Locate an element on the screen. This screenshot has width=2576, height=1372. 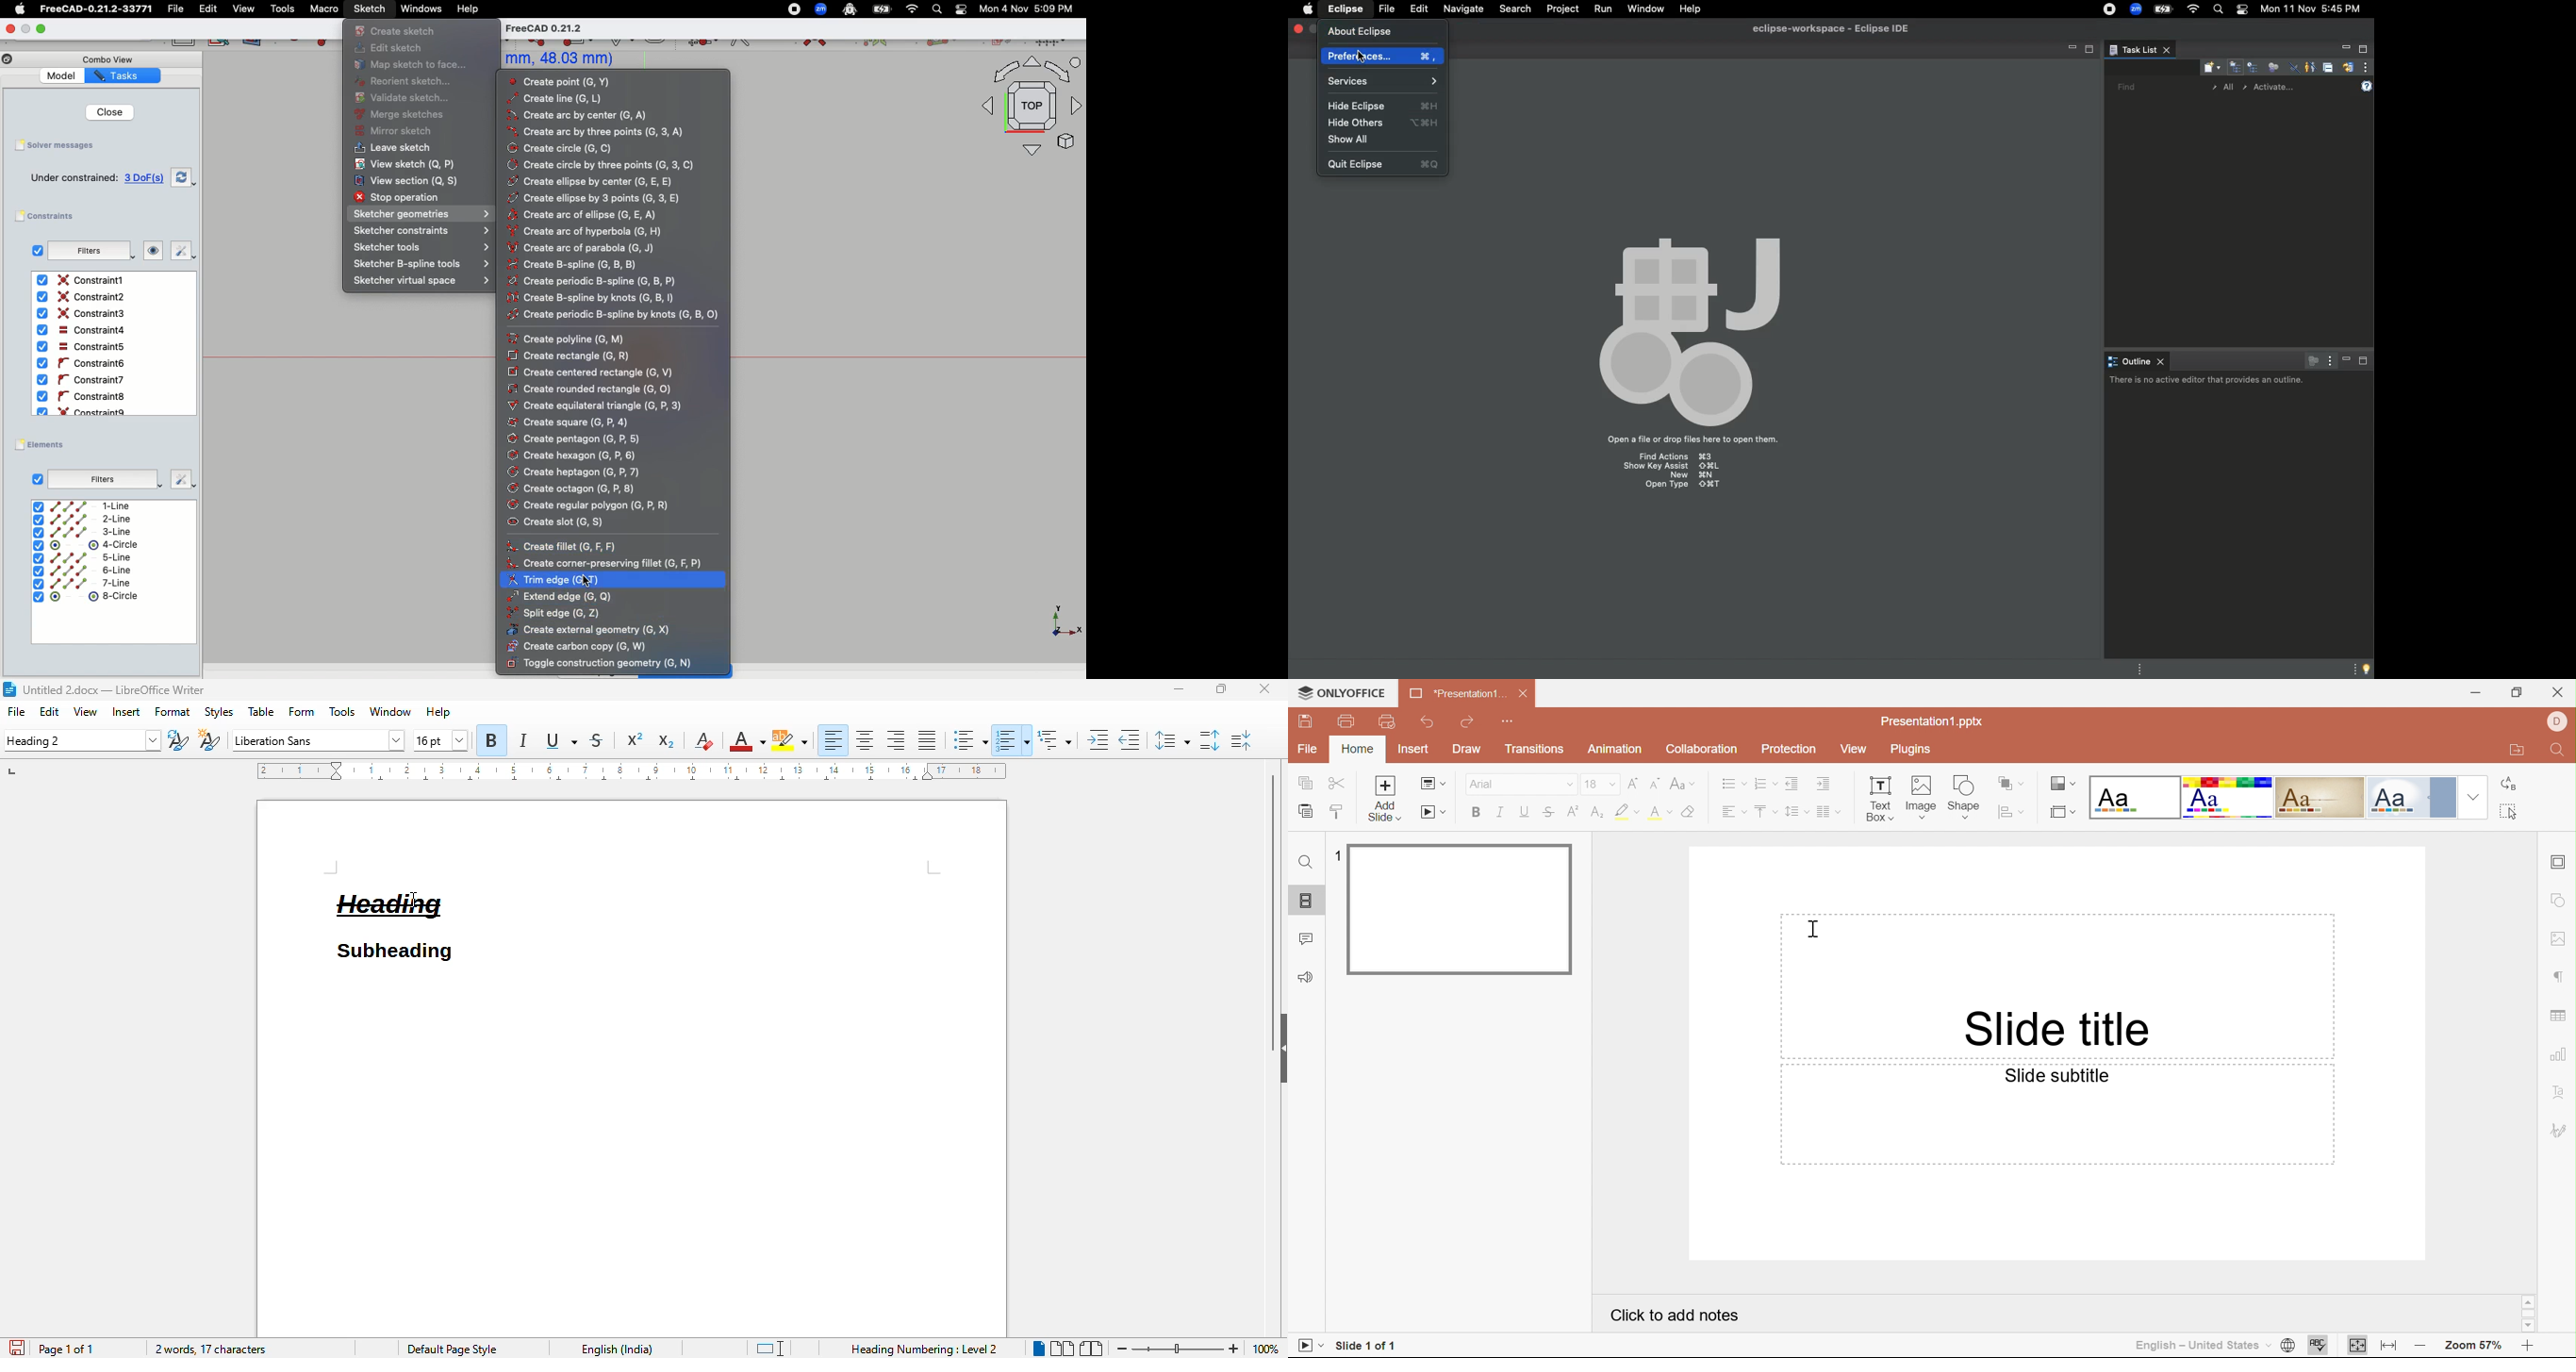
Top is located at coordinates (1024, 109).